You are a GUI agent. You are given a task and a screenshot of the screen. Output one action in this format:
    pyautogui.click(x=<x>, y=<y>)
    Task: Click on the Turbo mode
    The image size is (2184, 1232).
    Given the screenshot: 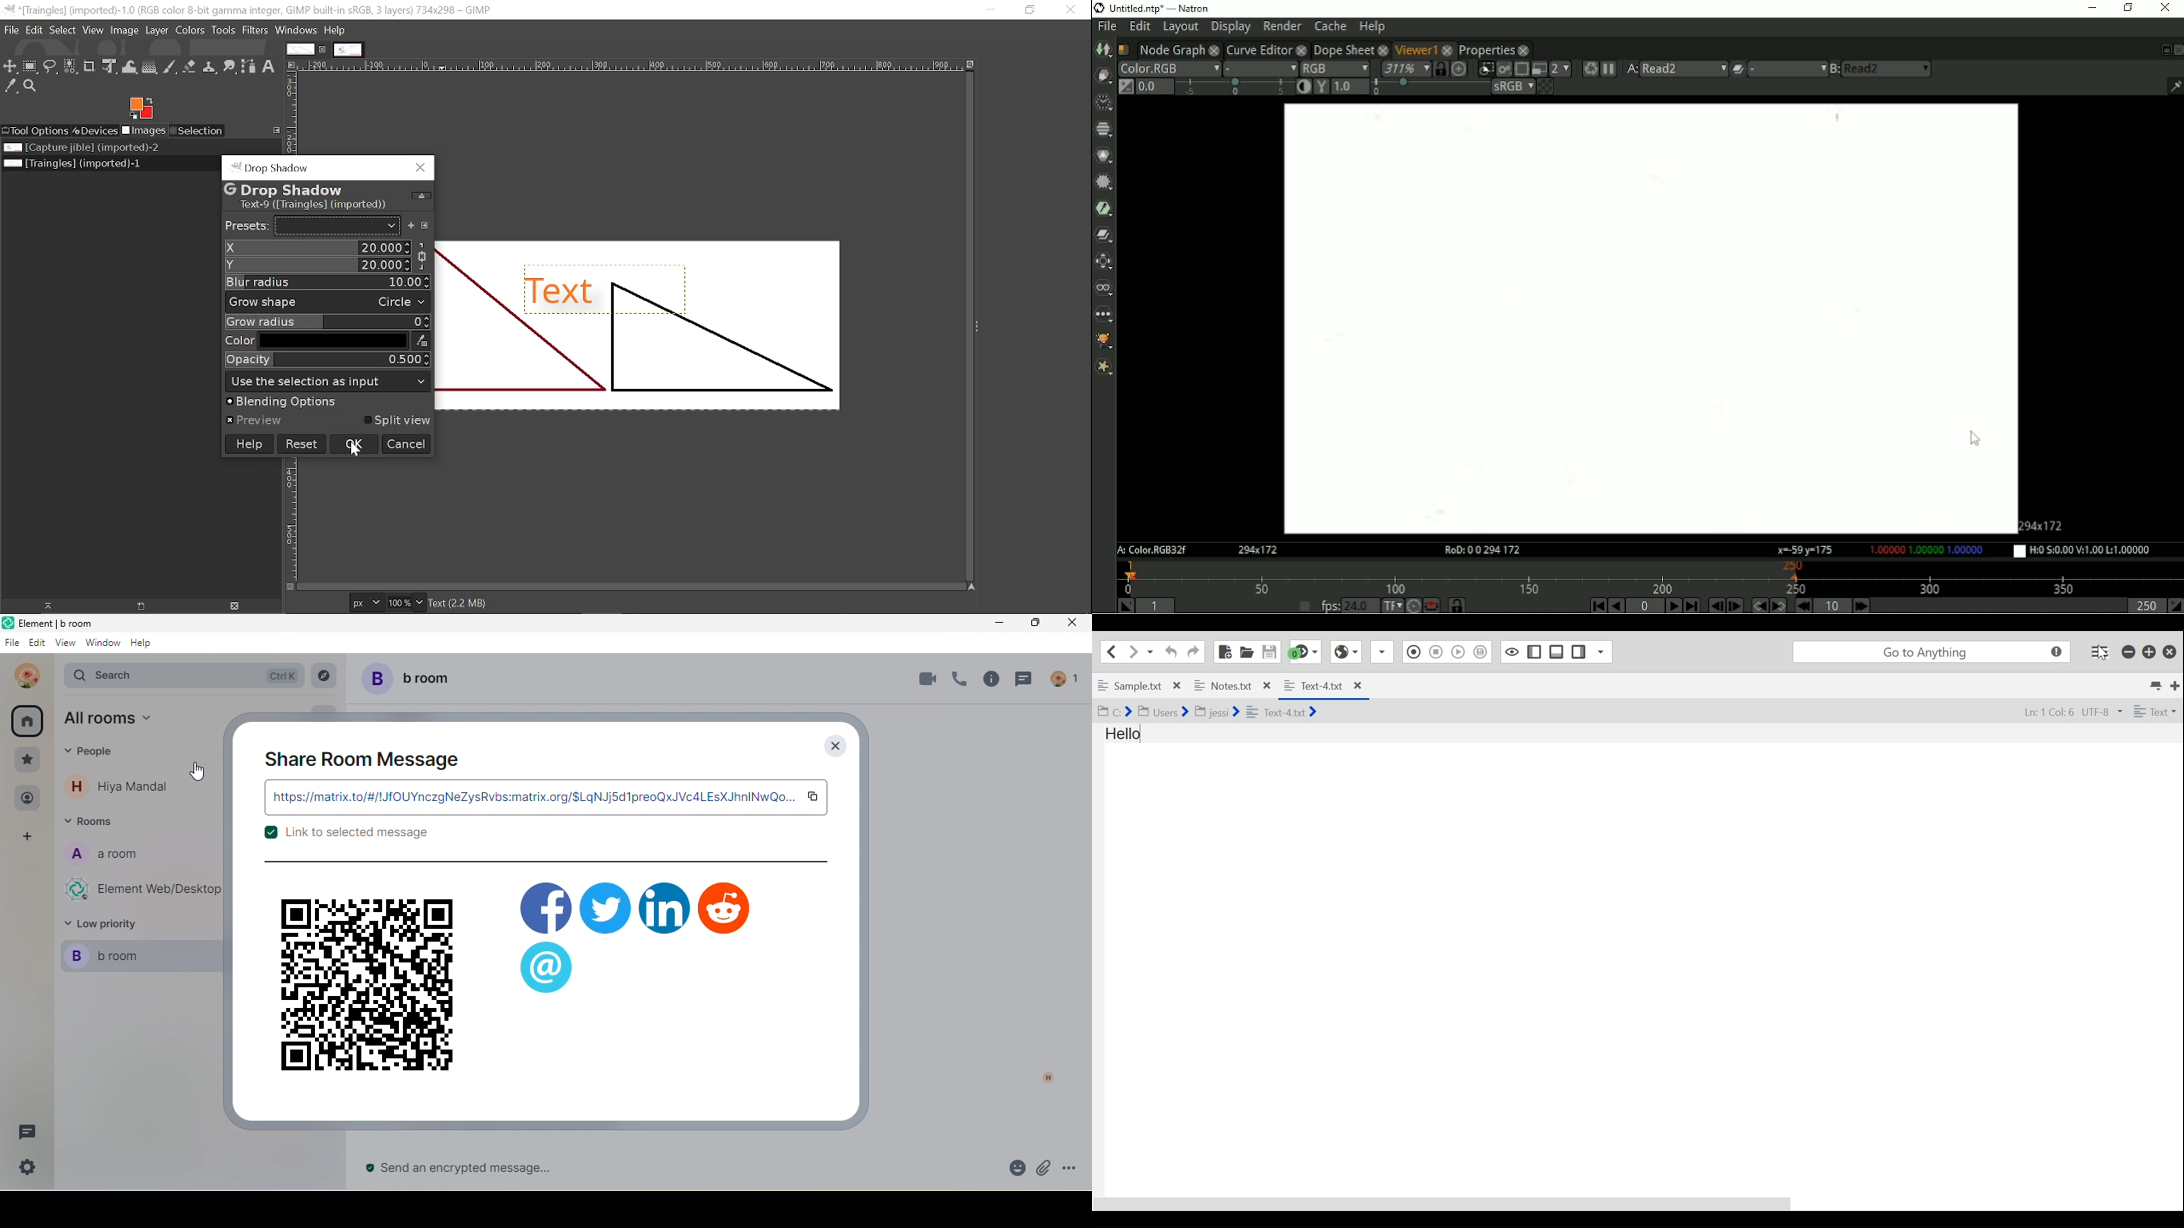 What is the action you would take?
    pyautogui.click(x=1413, y=605)
    